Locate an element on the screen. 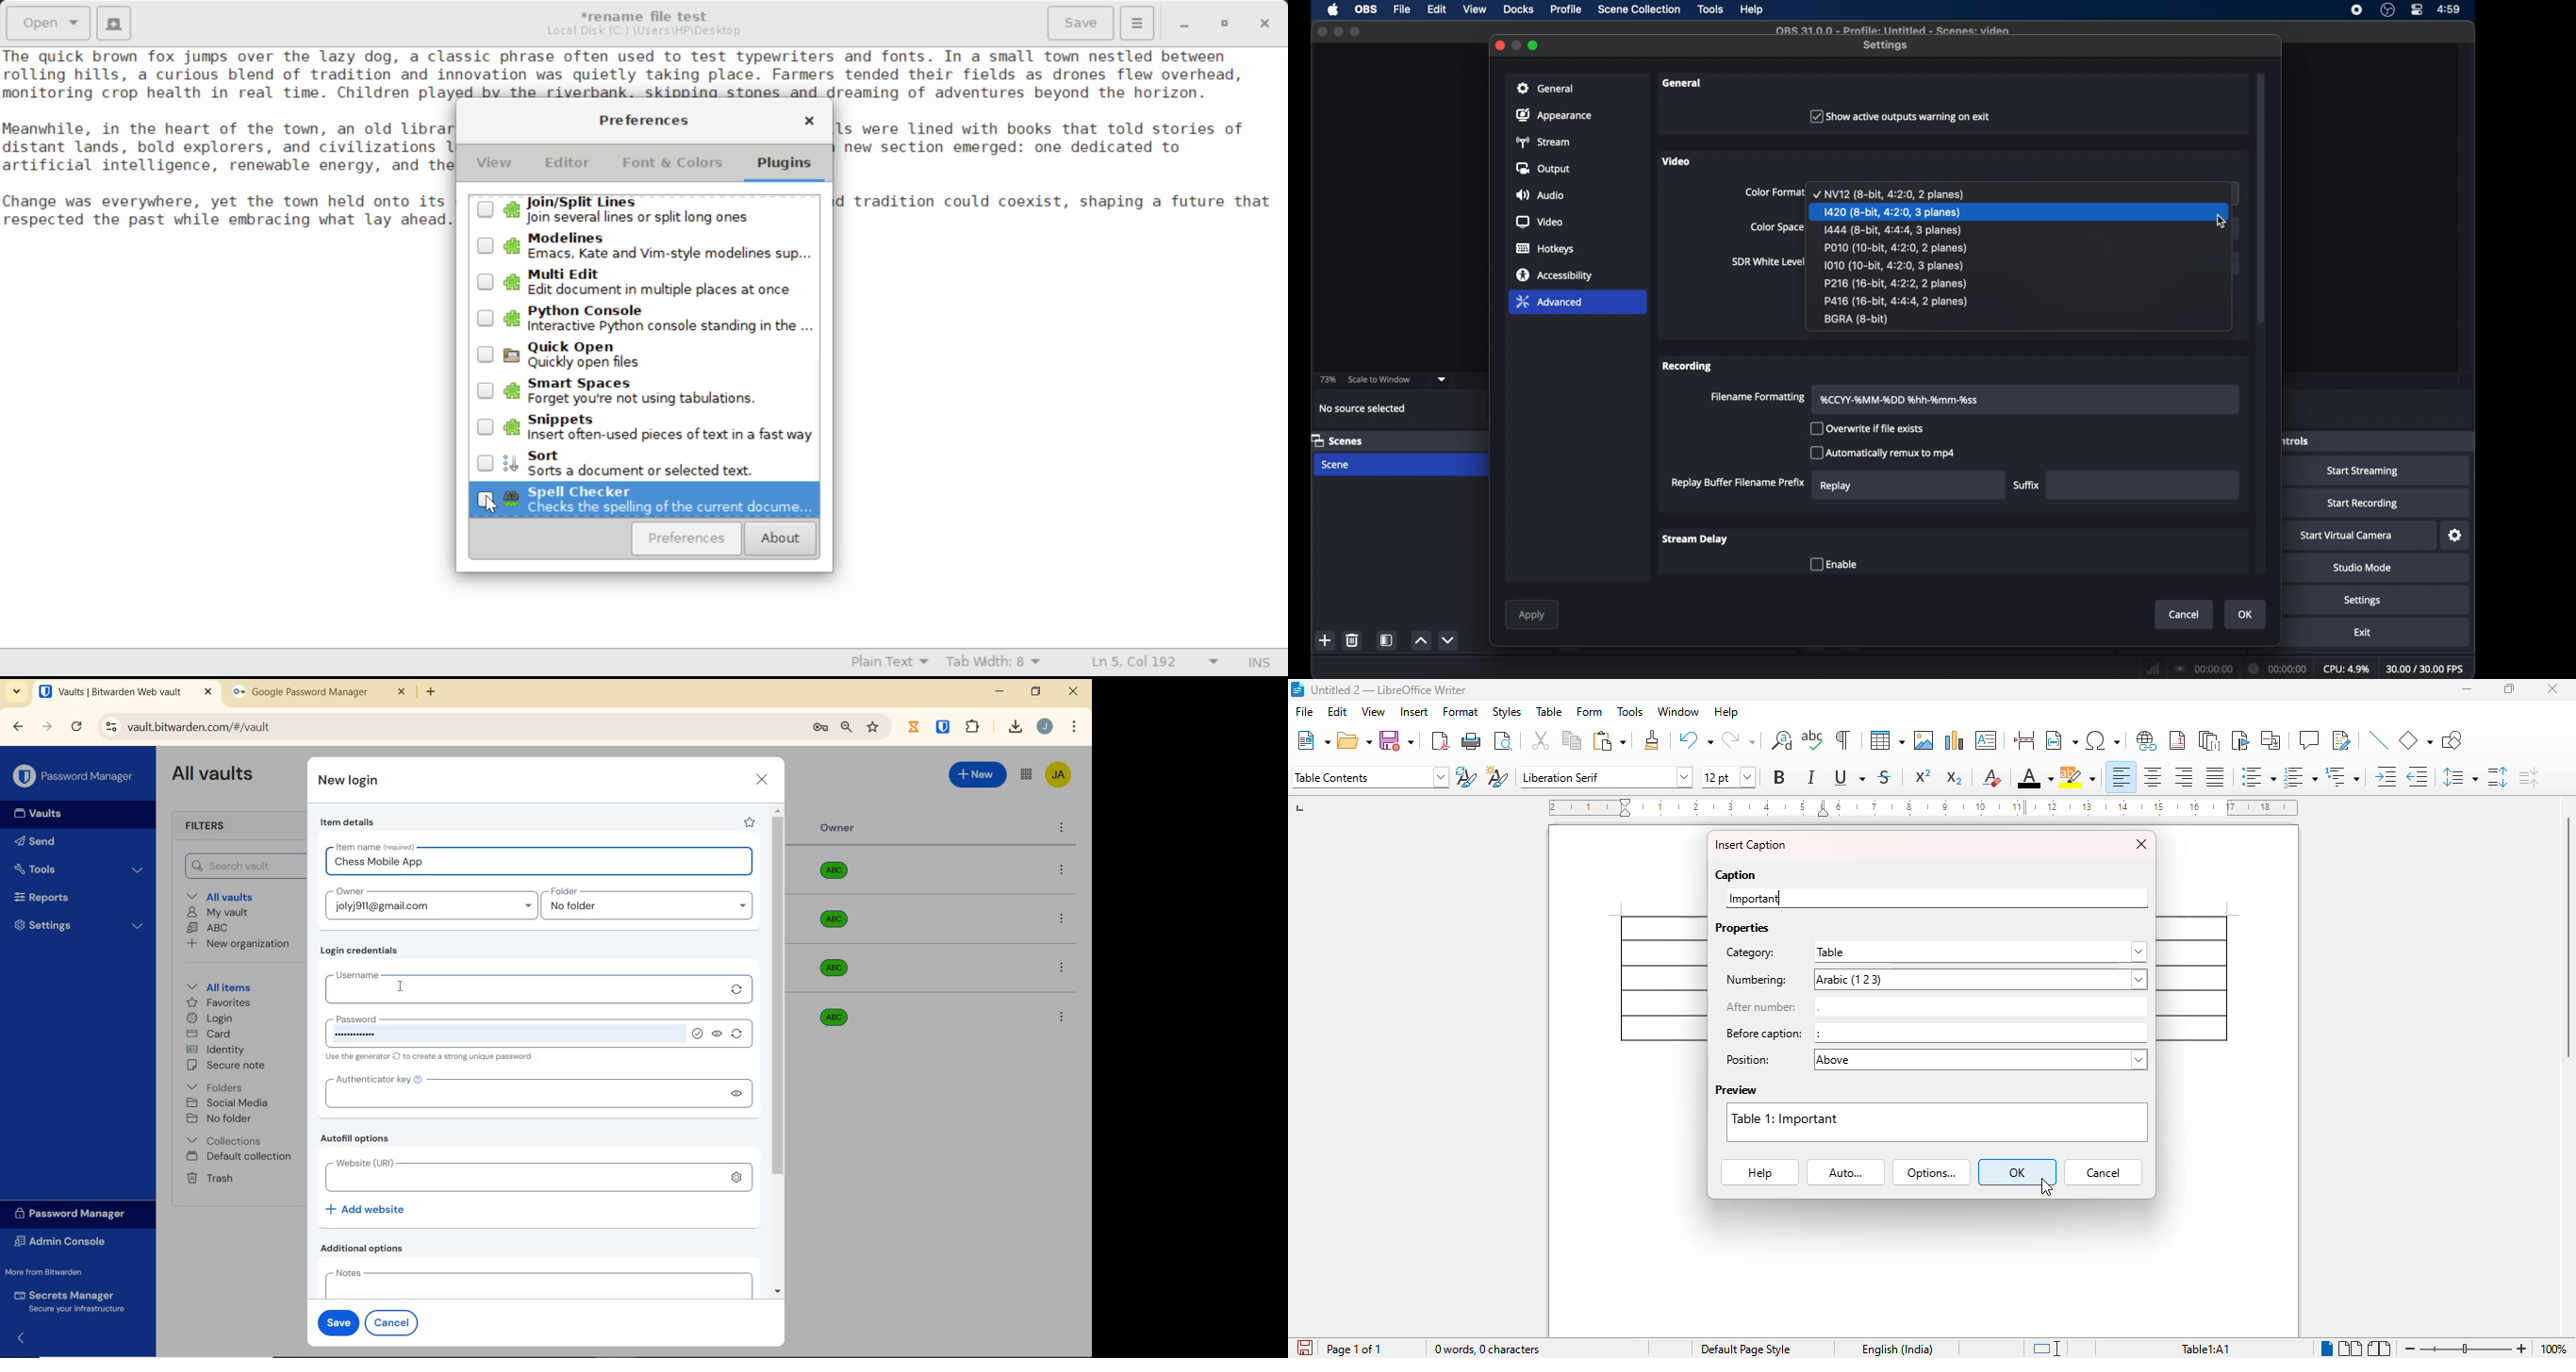  Default collection is located at coordinates (241, 1157).